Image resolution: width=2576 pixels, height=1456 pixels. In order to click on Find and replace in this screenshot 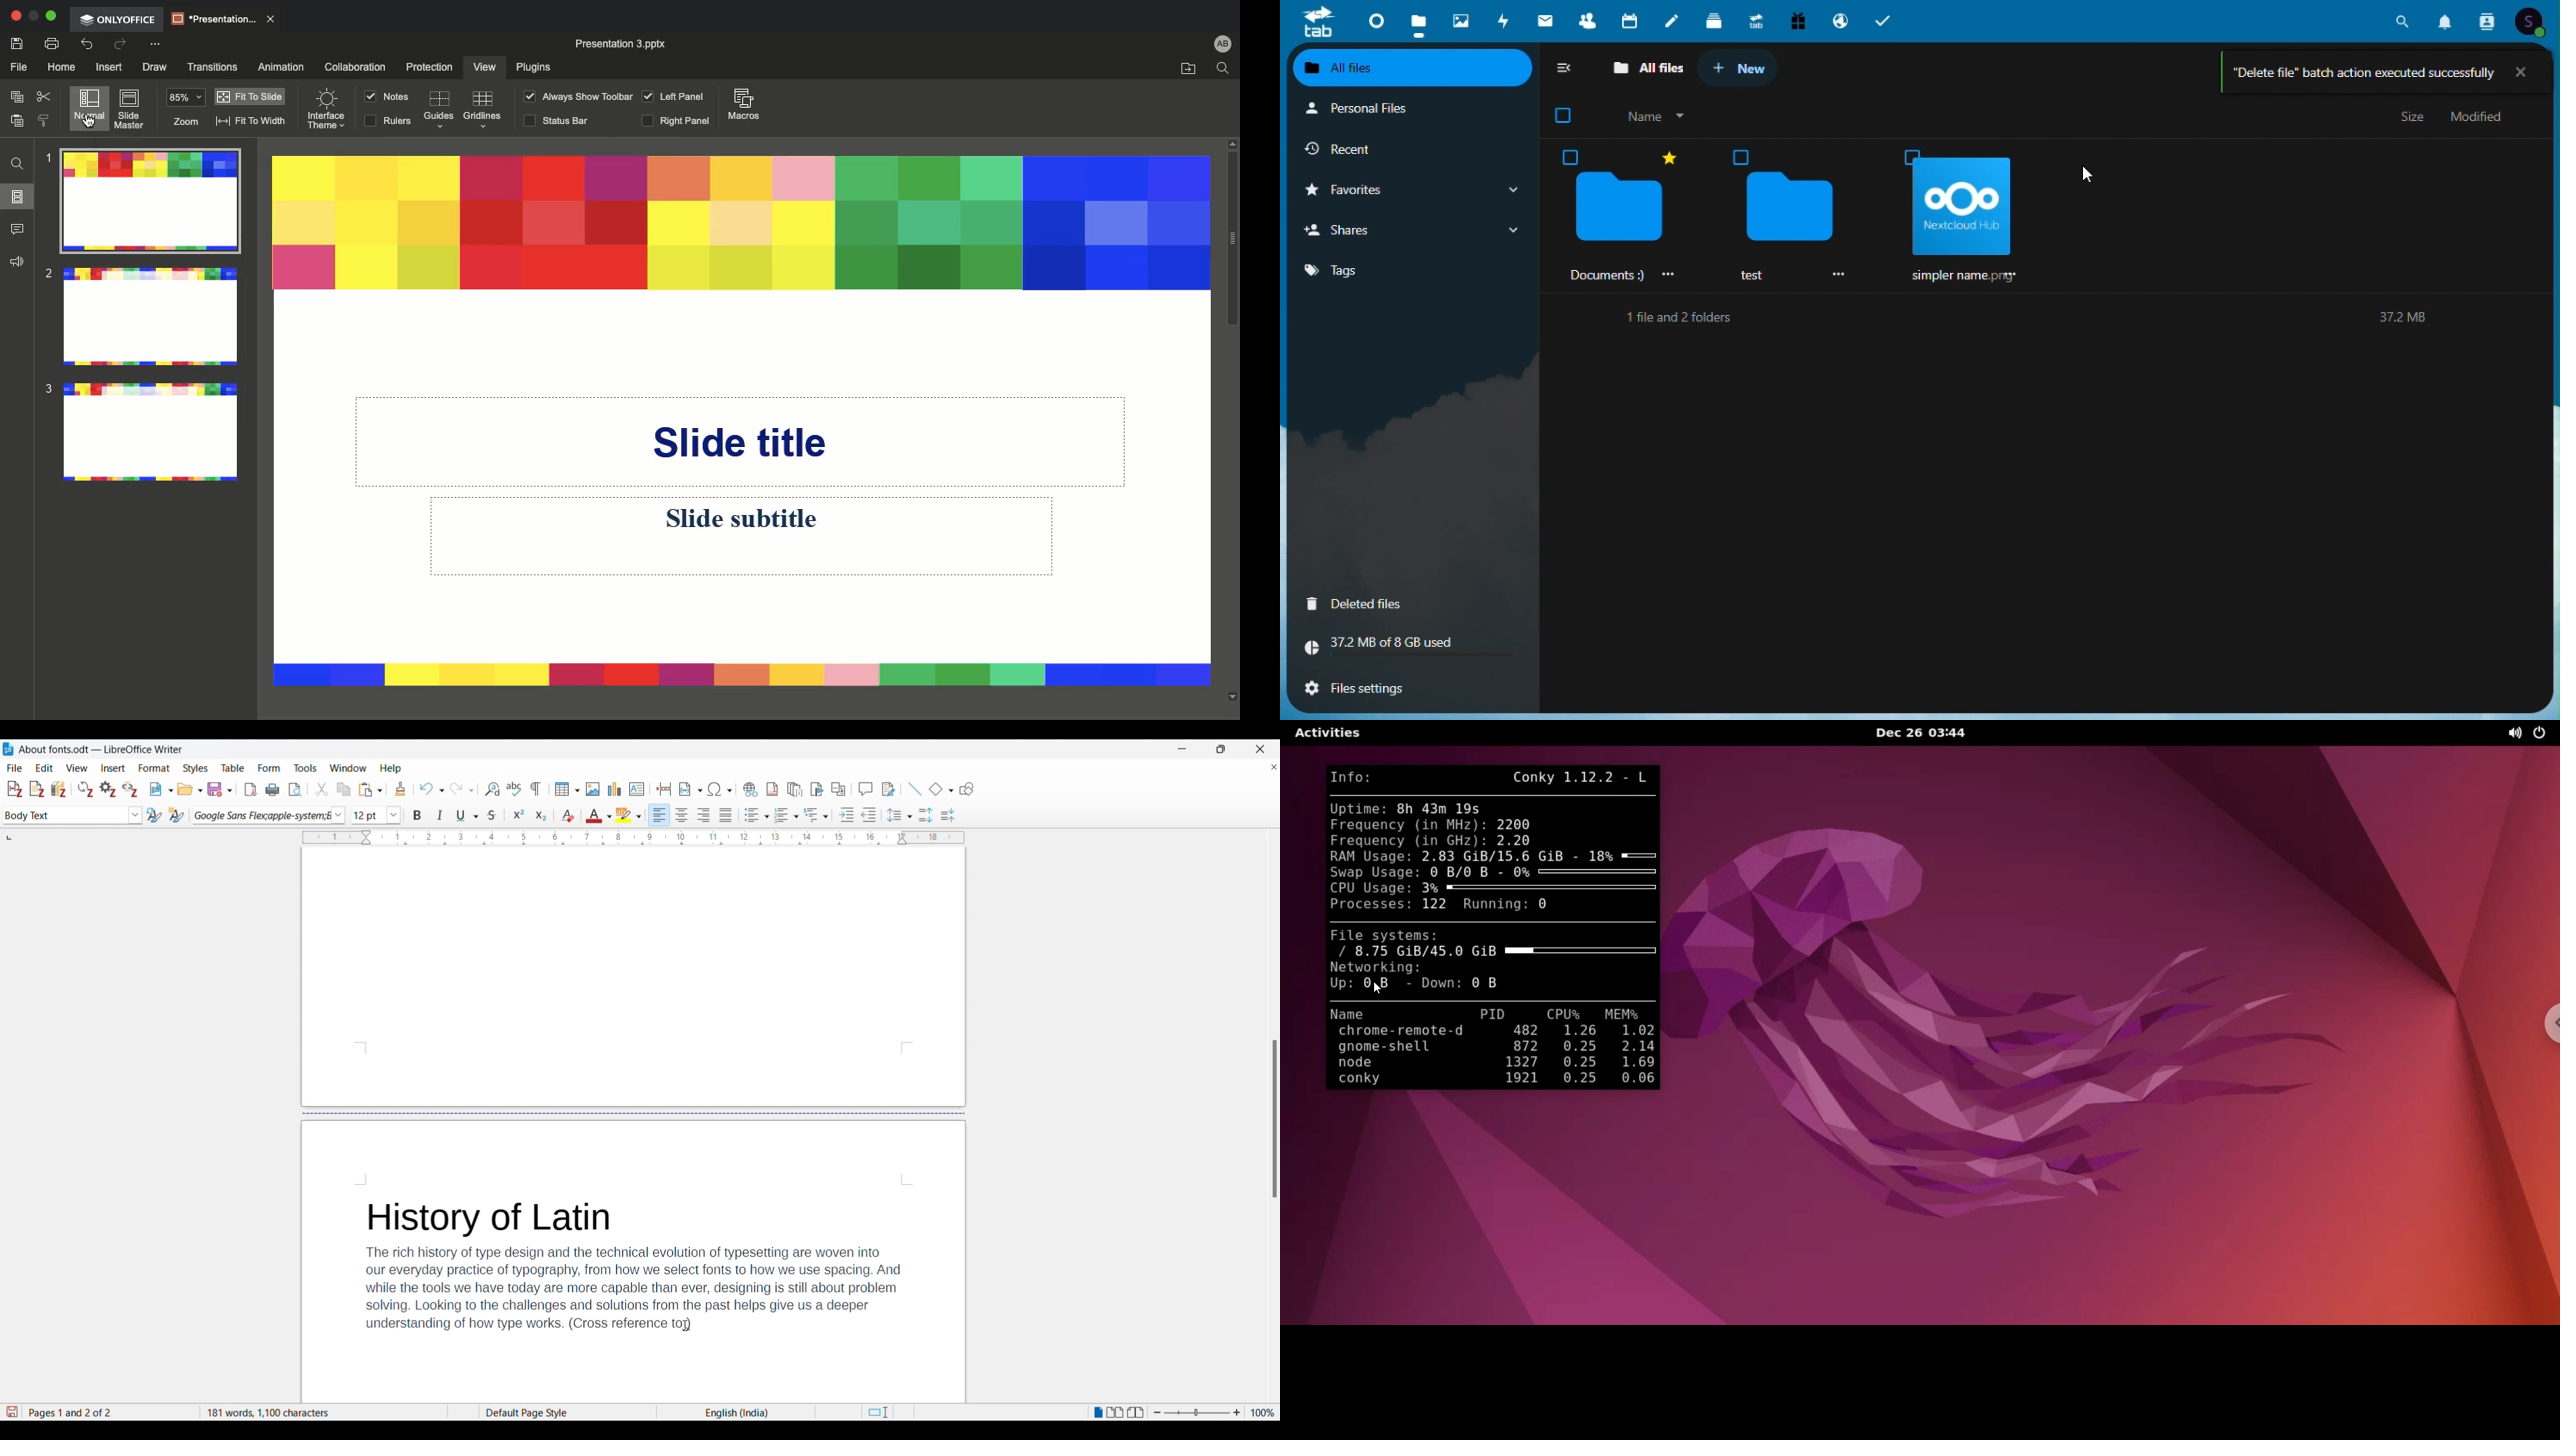, I will do `click(18, 162)`.